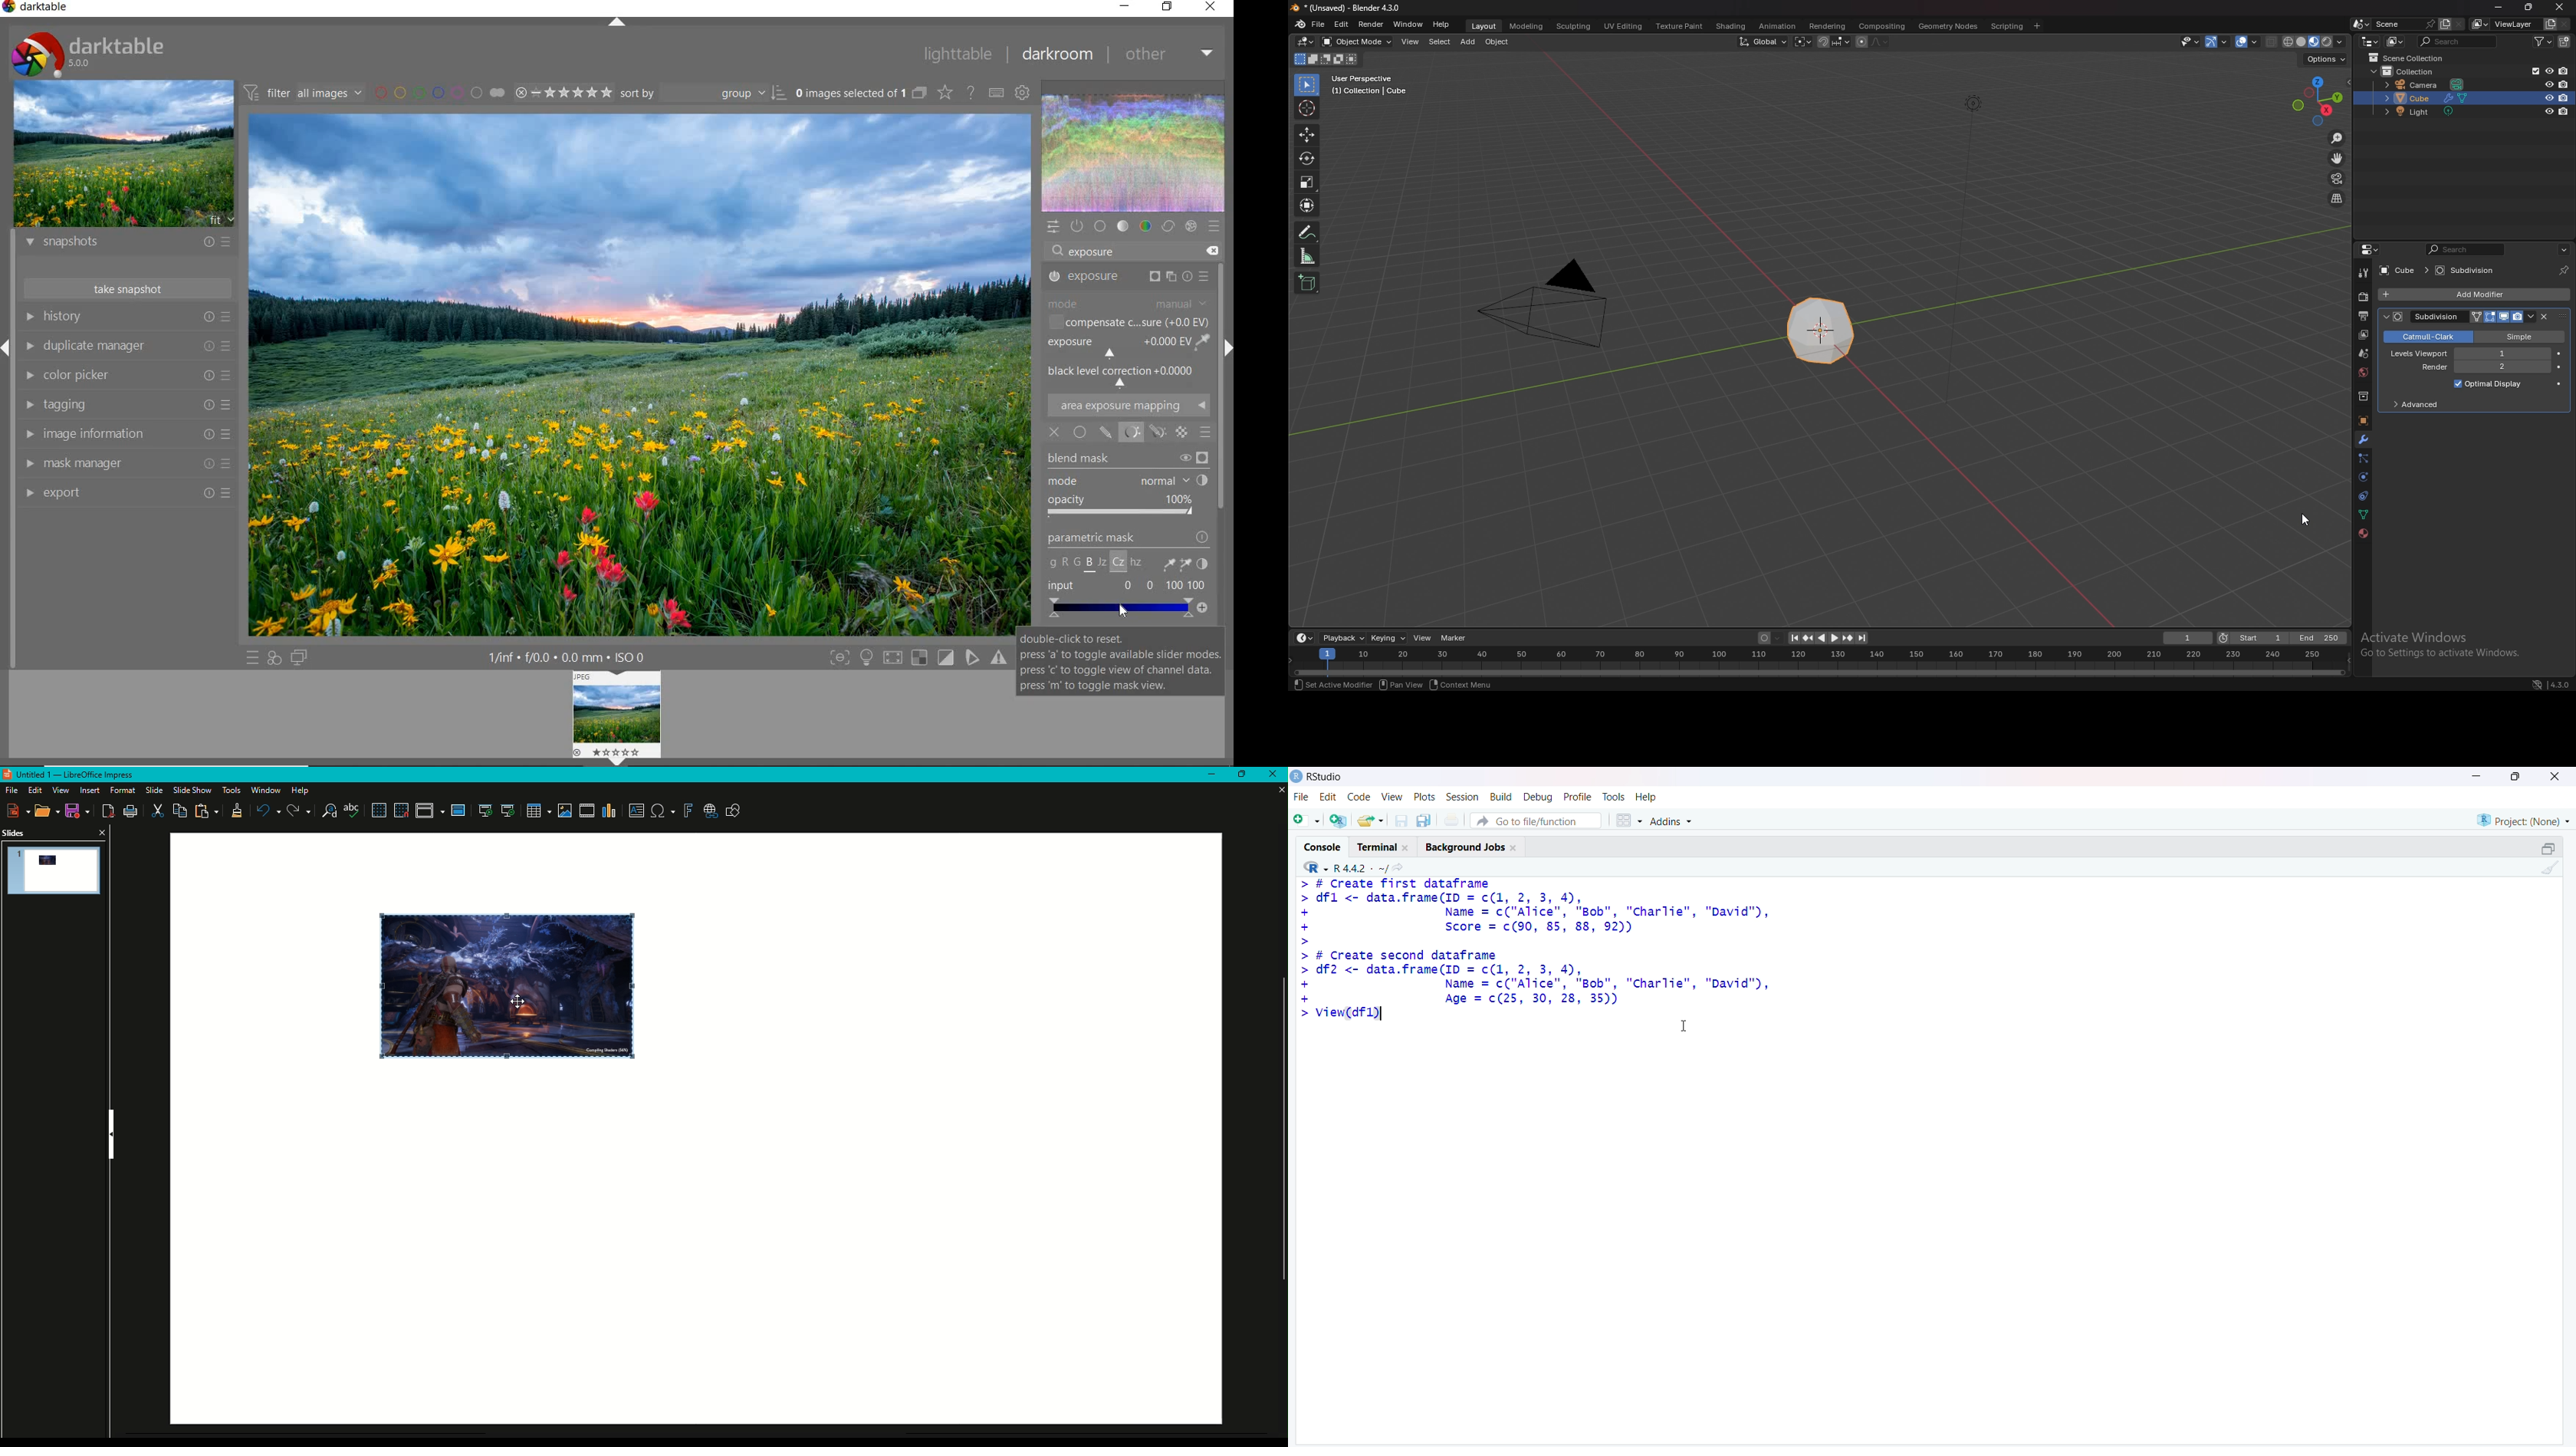 The width and height of the screenshot is (2576, 1456). Describe the element at coordinates (1535, 912) in the screenshot. I see `> # Create first dataframe

> dfl <- data.frame(ID = c(1, 2, 3, 4),

+ Name = c("Alice", "Bob", "Charlie", "David"),
+ Score = c(90, 85, 88, 92))

>` at that location.